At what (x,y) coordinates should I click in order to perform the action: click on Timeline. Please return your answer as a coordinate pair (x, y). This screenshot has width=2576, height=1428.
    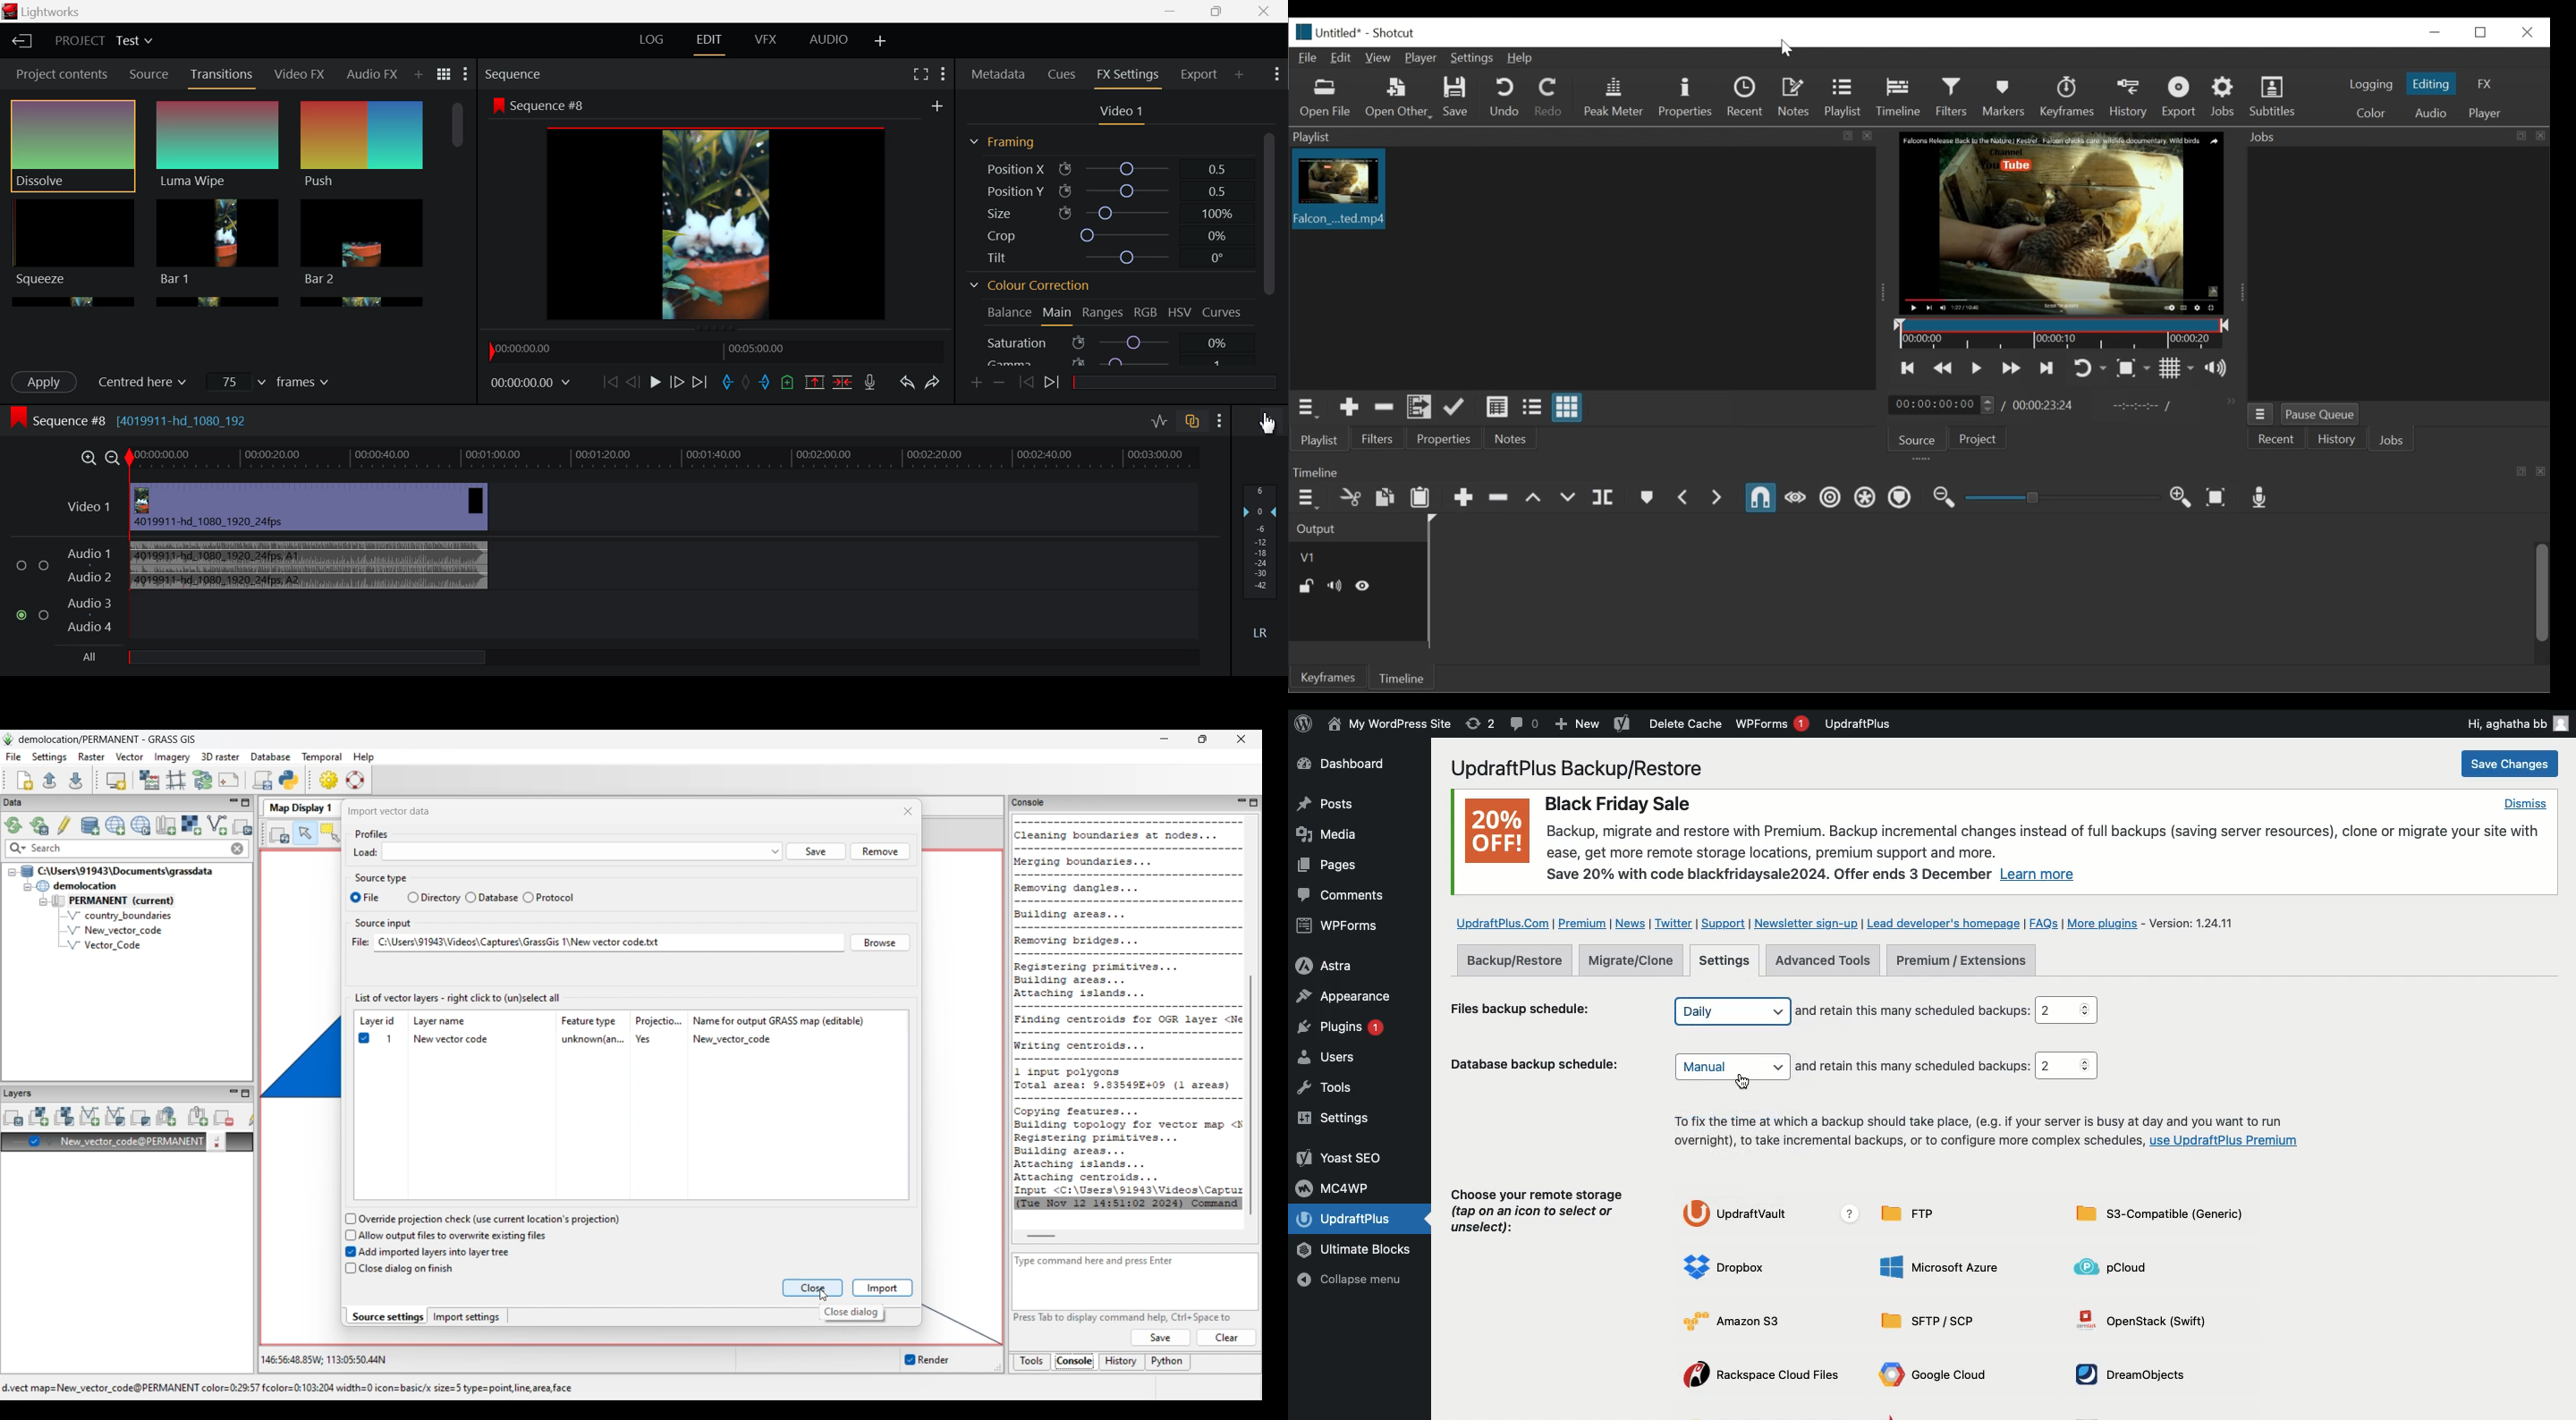
    Looking at the image, I should click on (1404, 678).